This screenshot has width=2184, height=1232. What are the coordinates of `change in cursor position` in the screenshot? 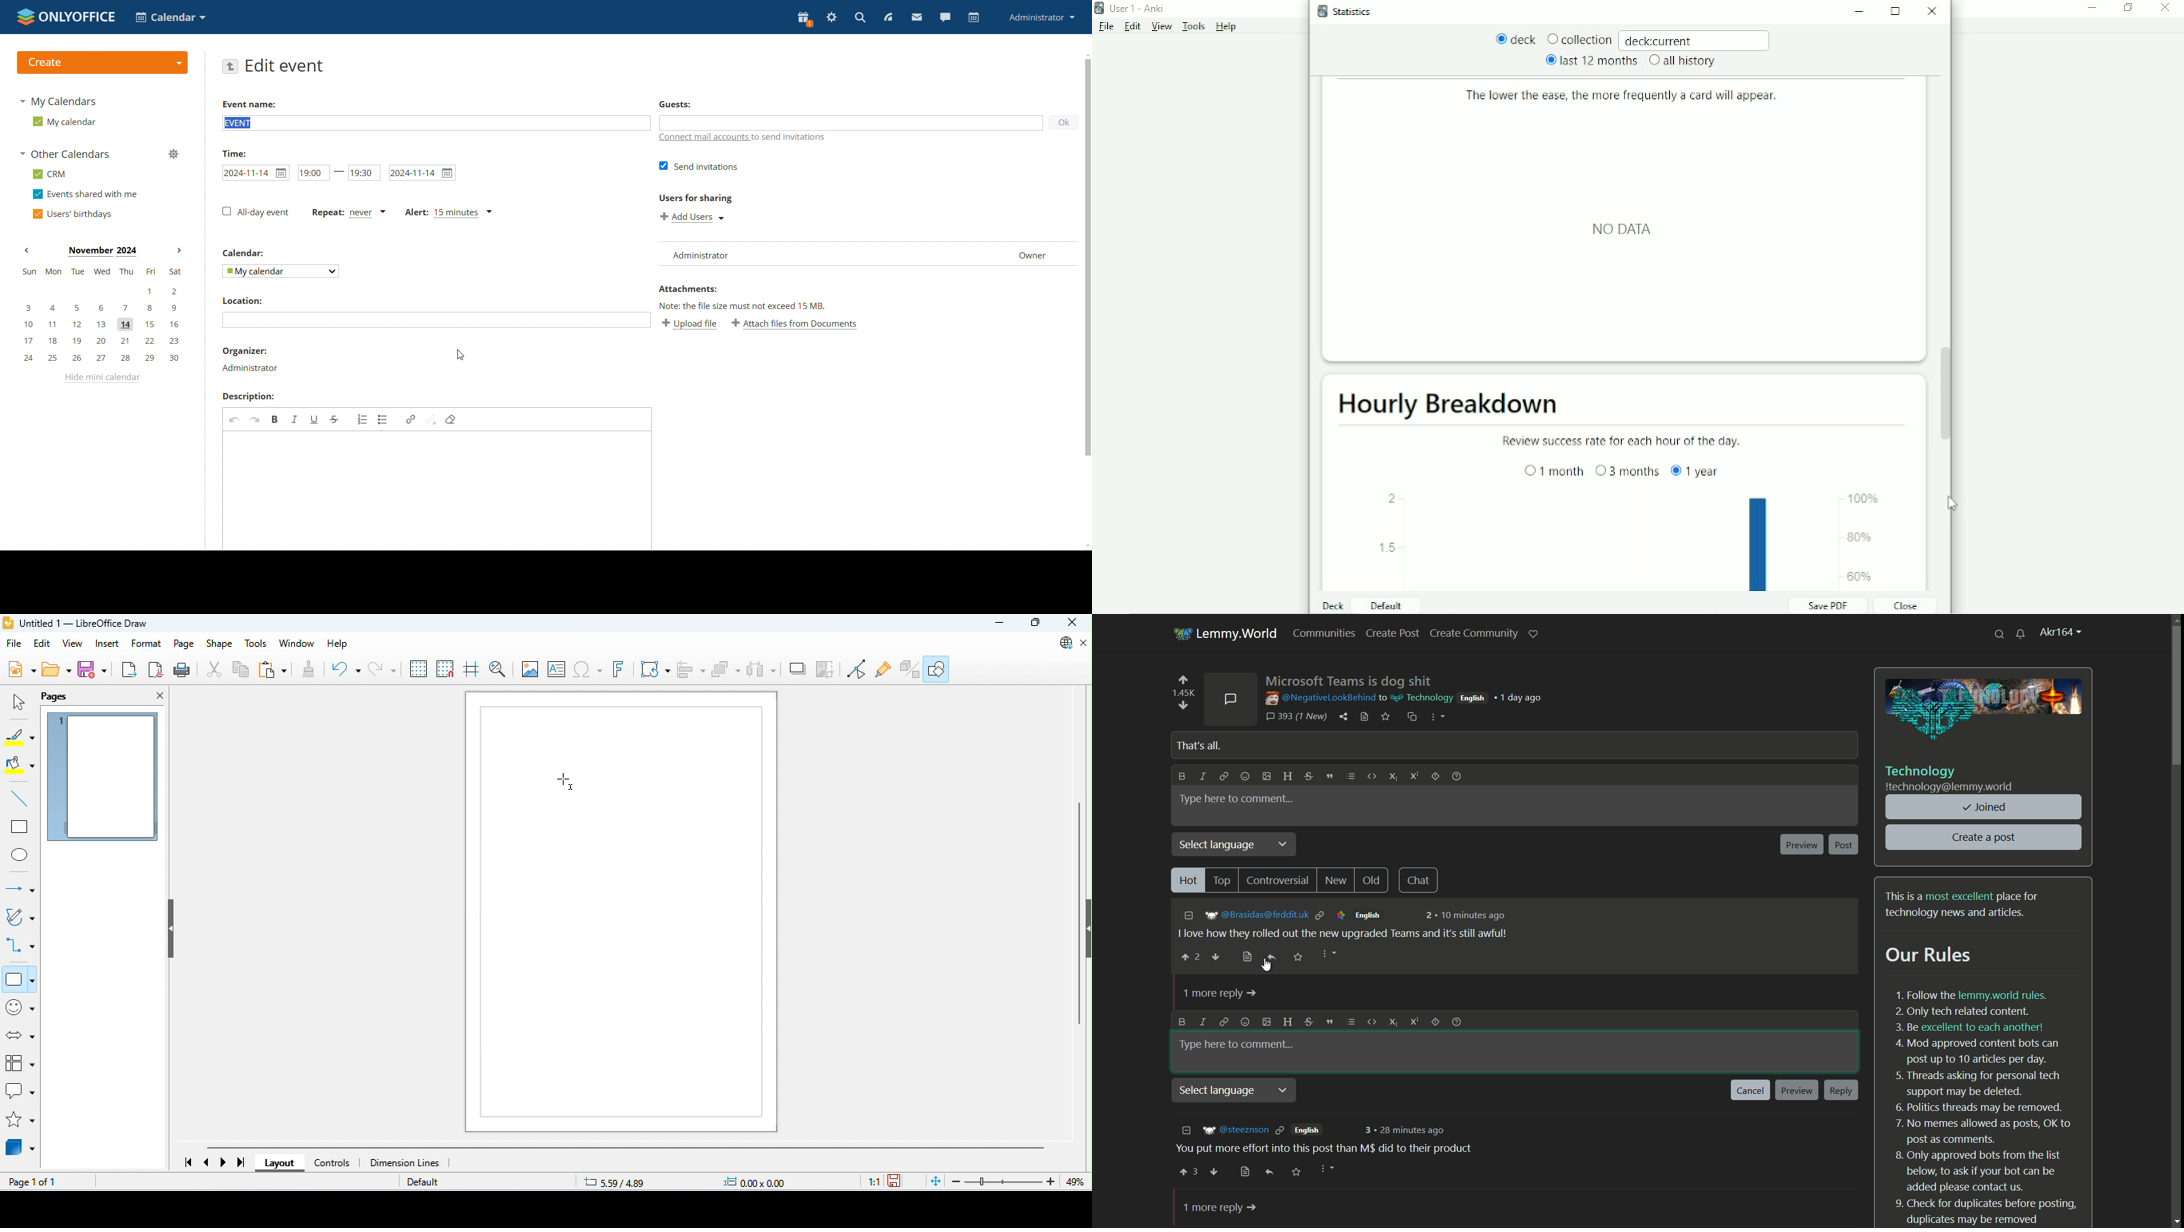 It's located at (615, 1182).